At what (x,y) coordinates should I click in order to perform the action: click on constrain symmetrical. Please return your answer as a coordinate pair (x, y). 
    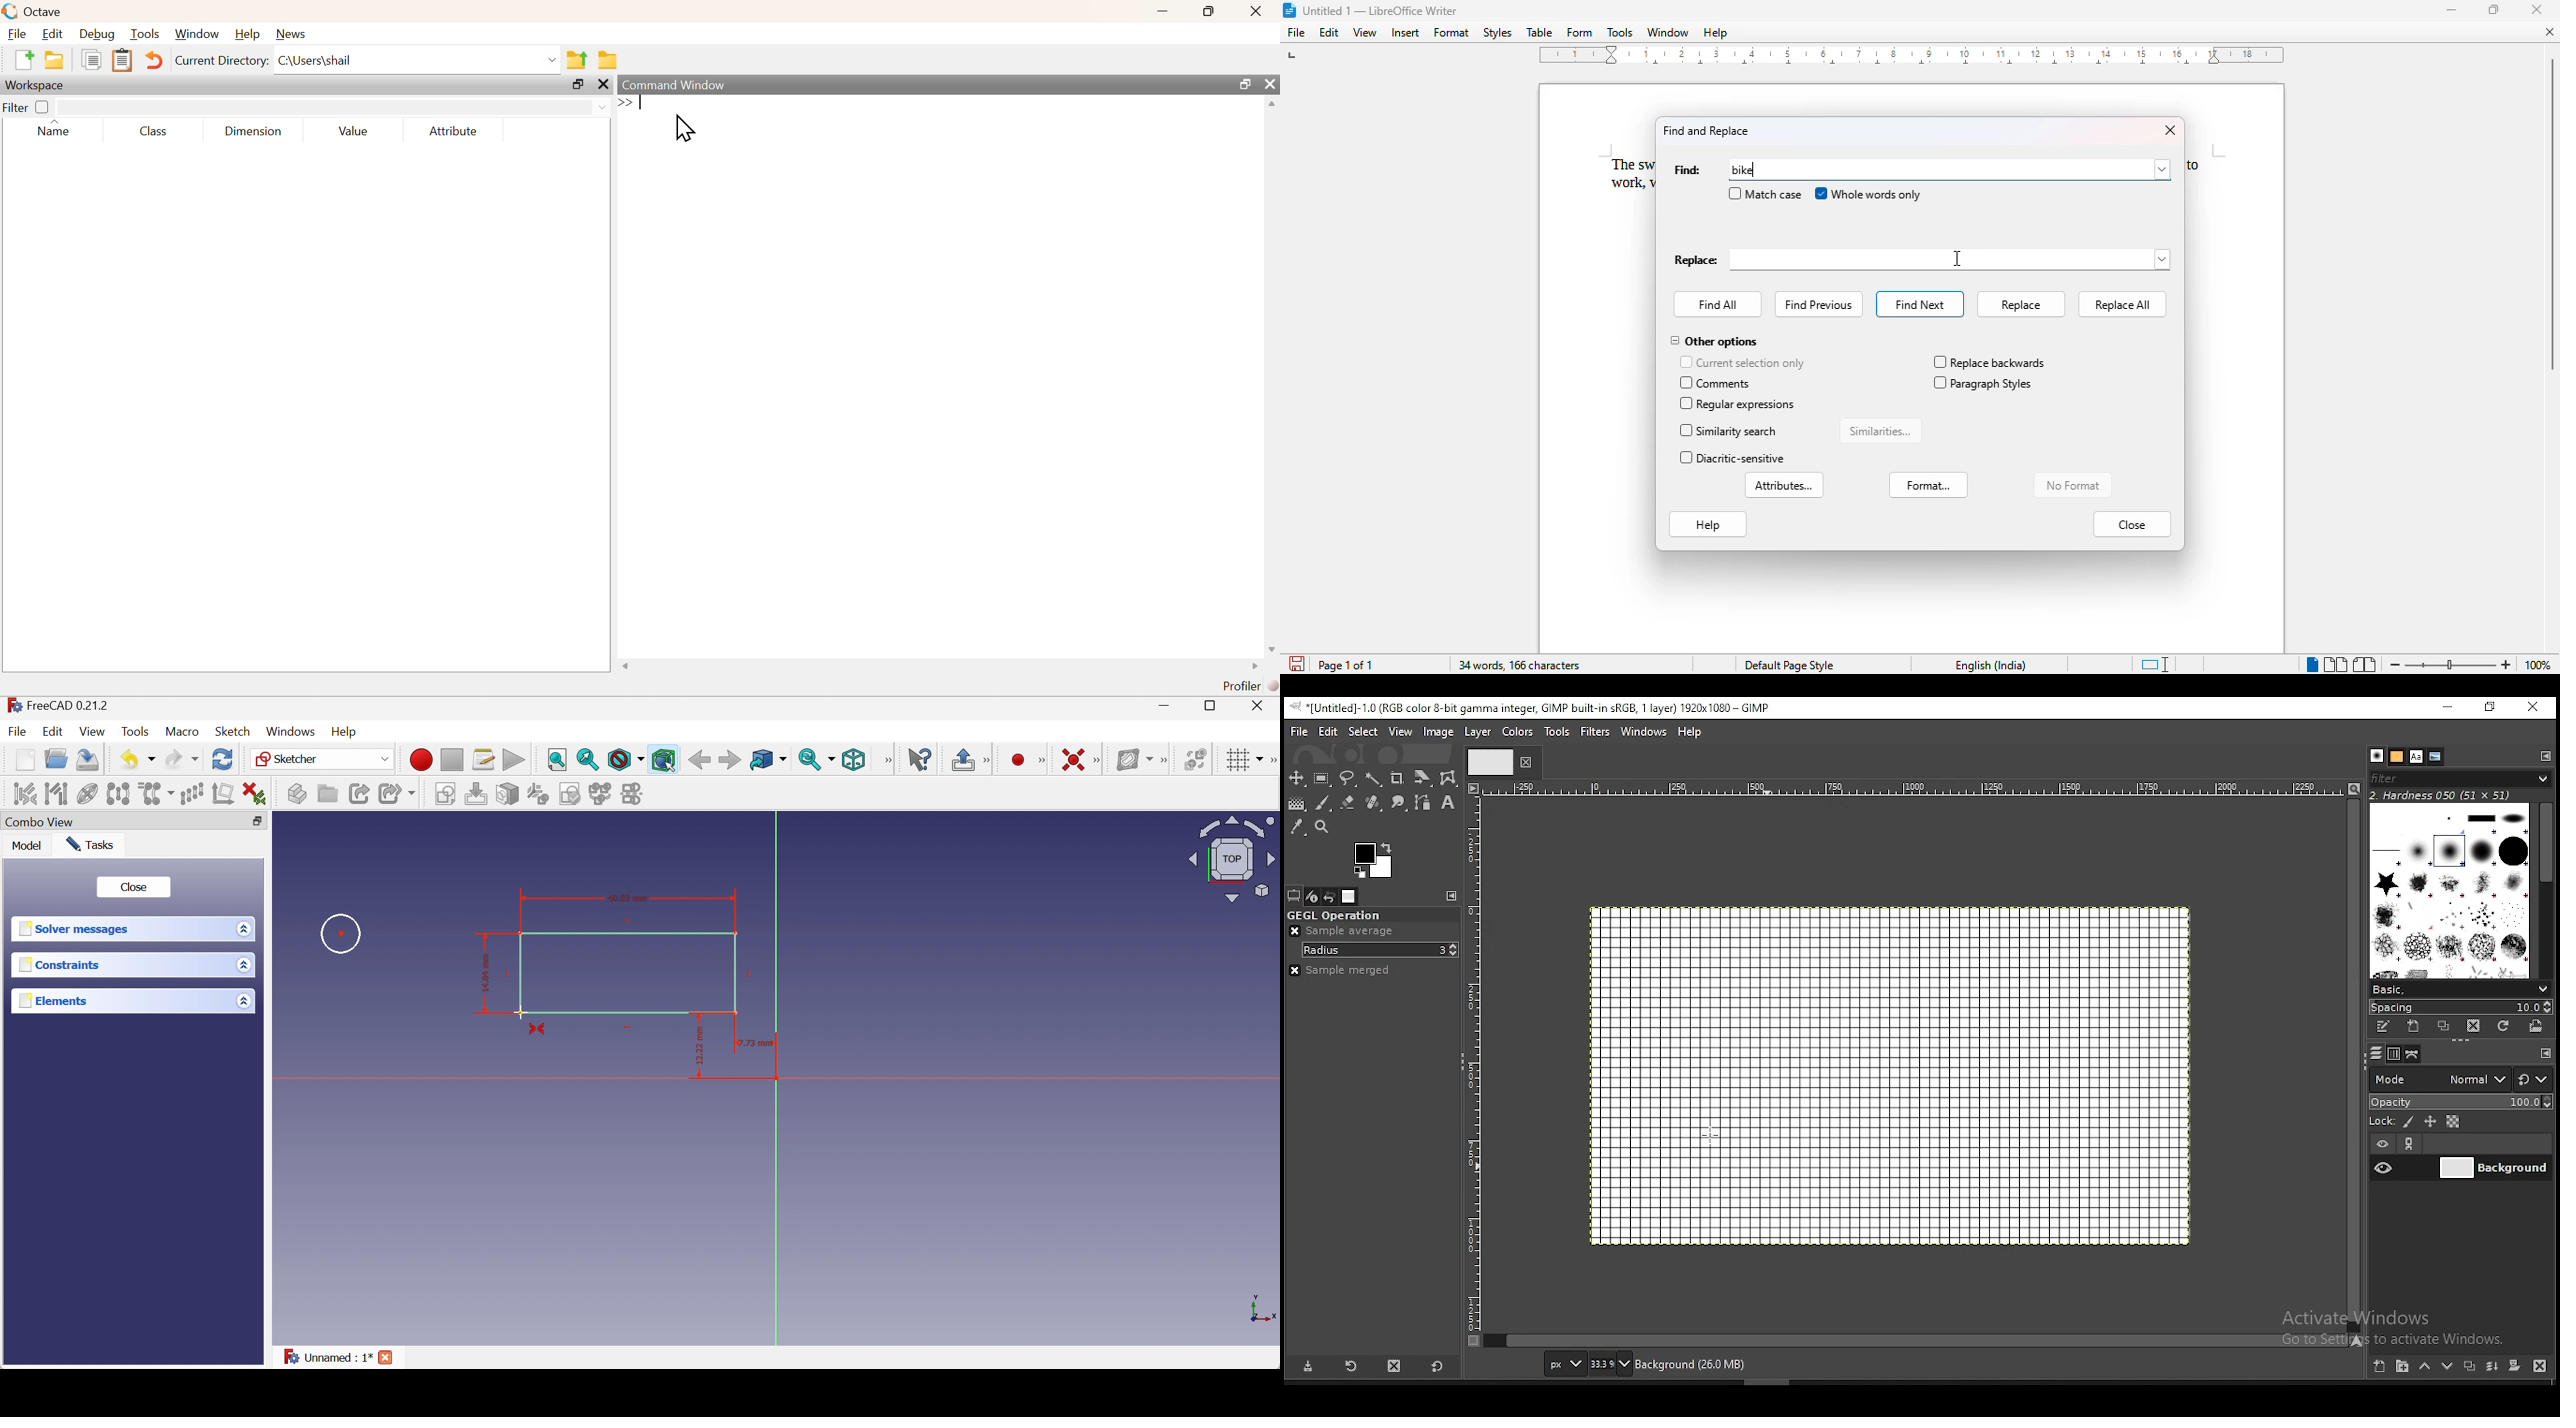
    Looking at the image, I should click on (541, 1032).